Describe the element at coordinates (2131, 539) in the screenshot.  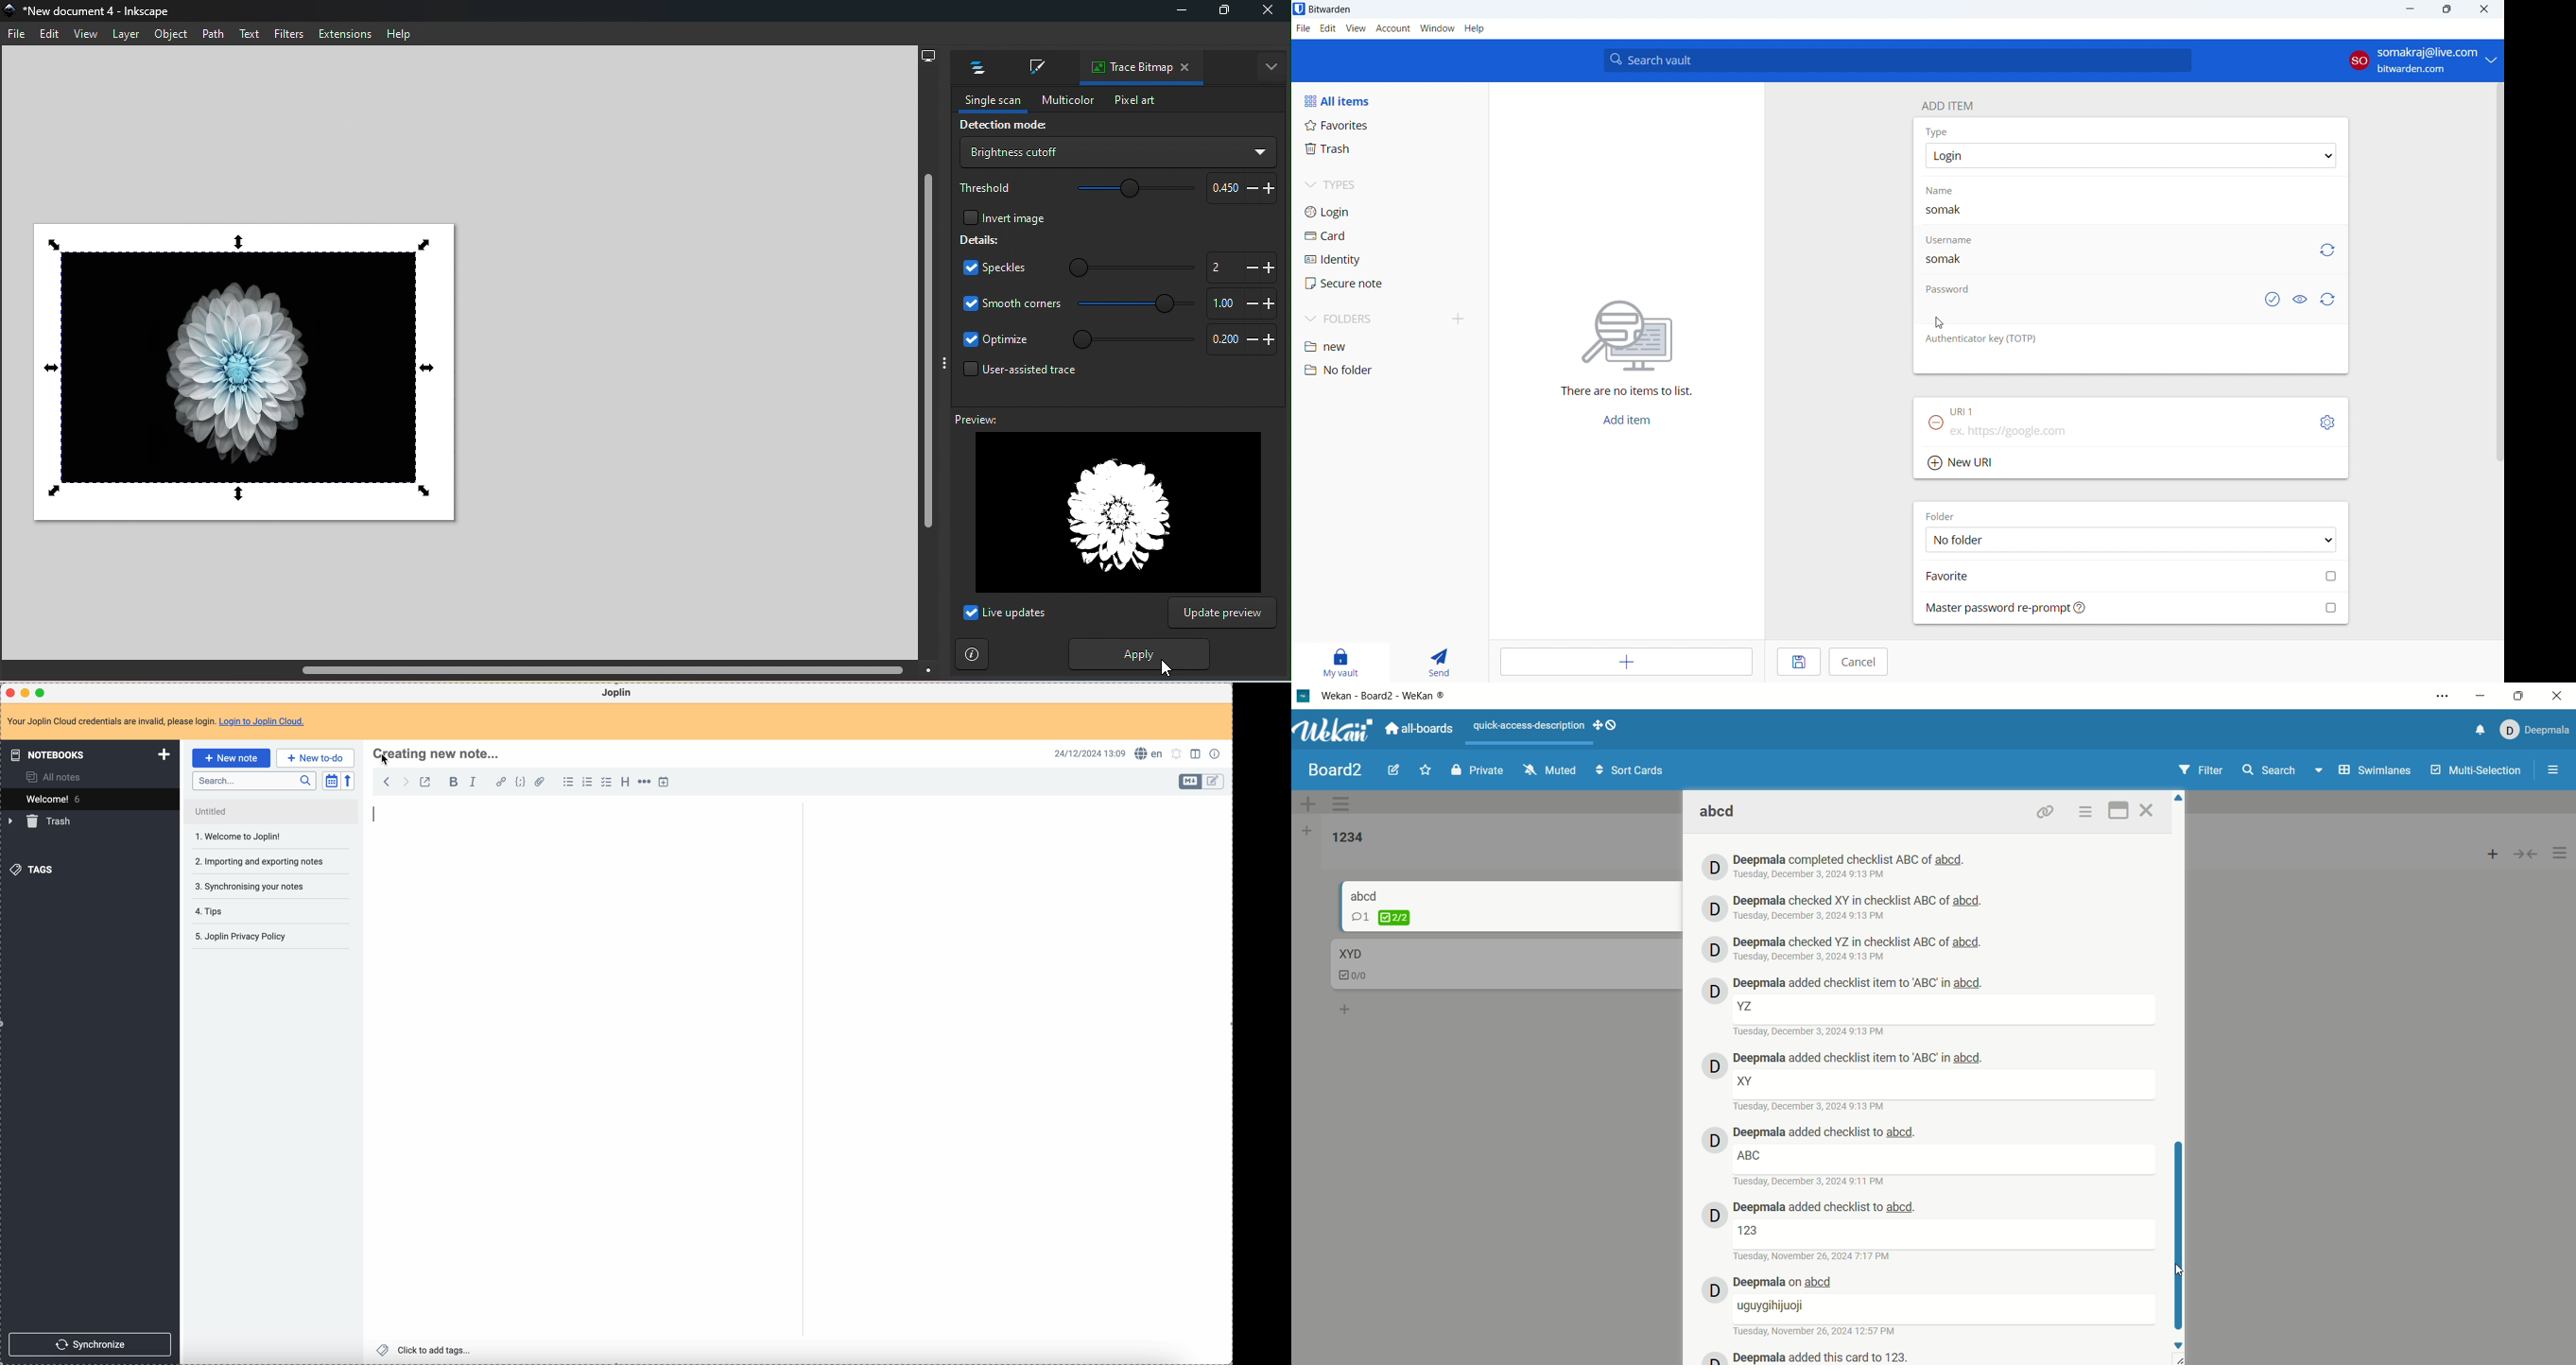
I see `select folder` at that location.